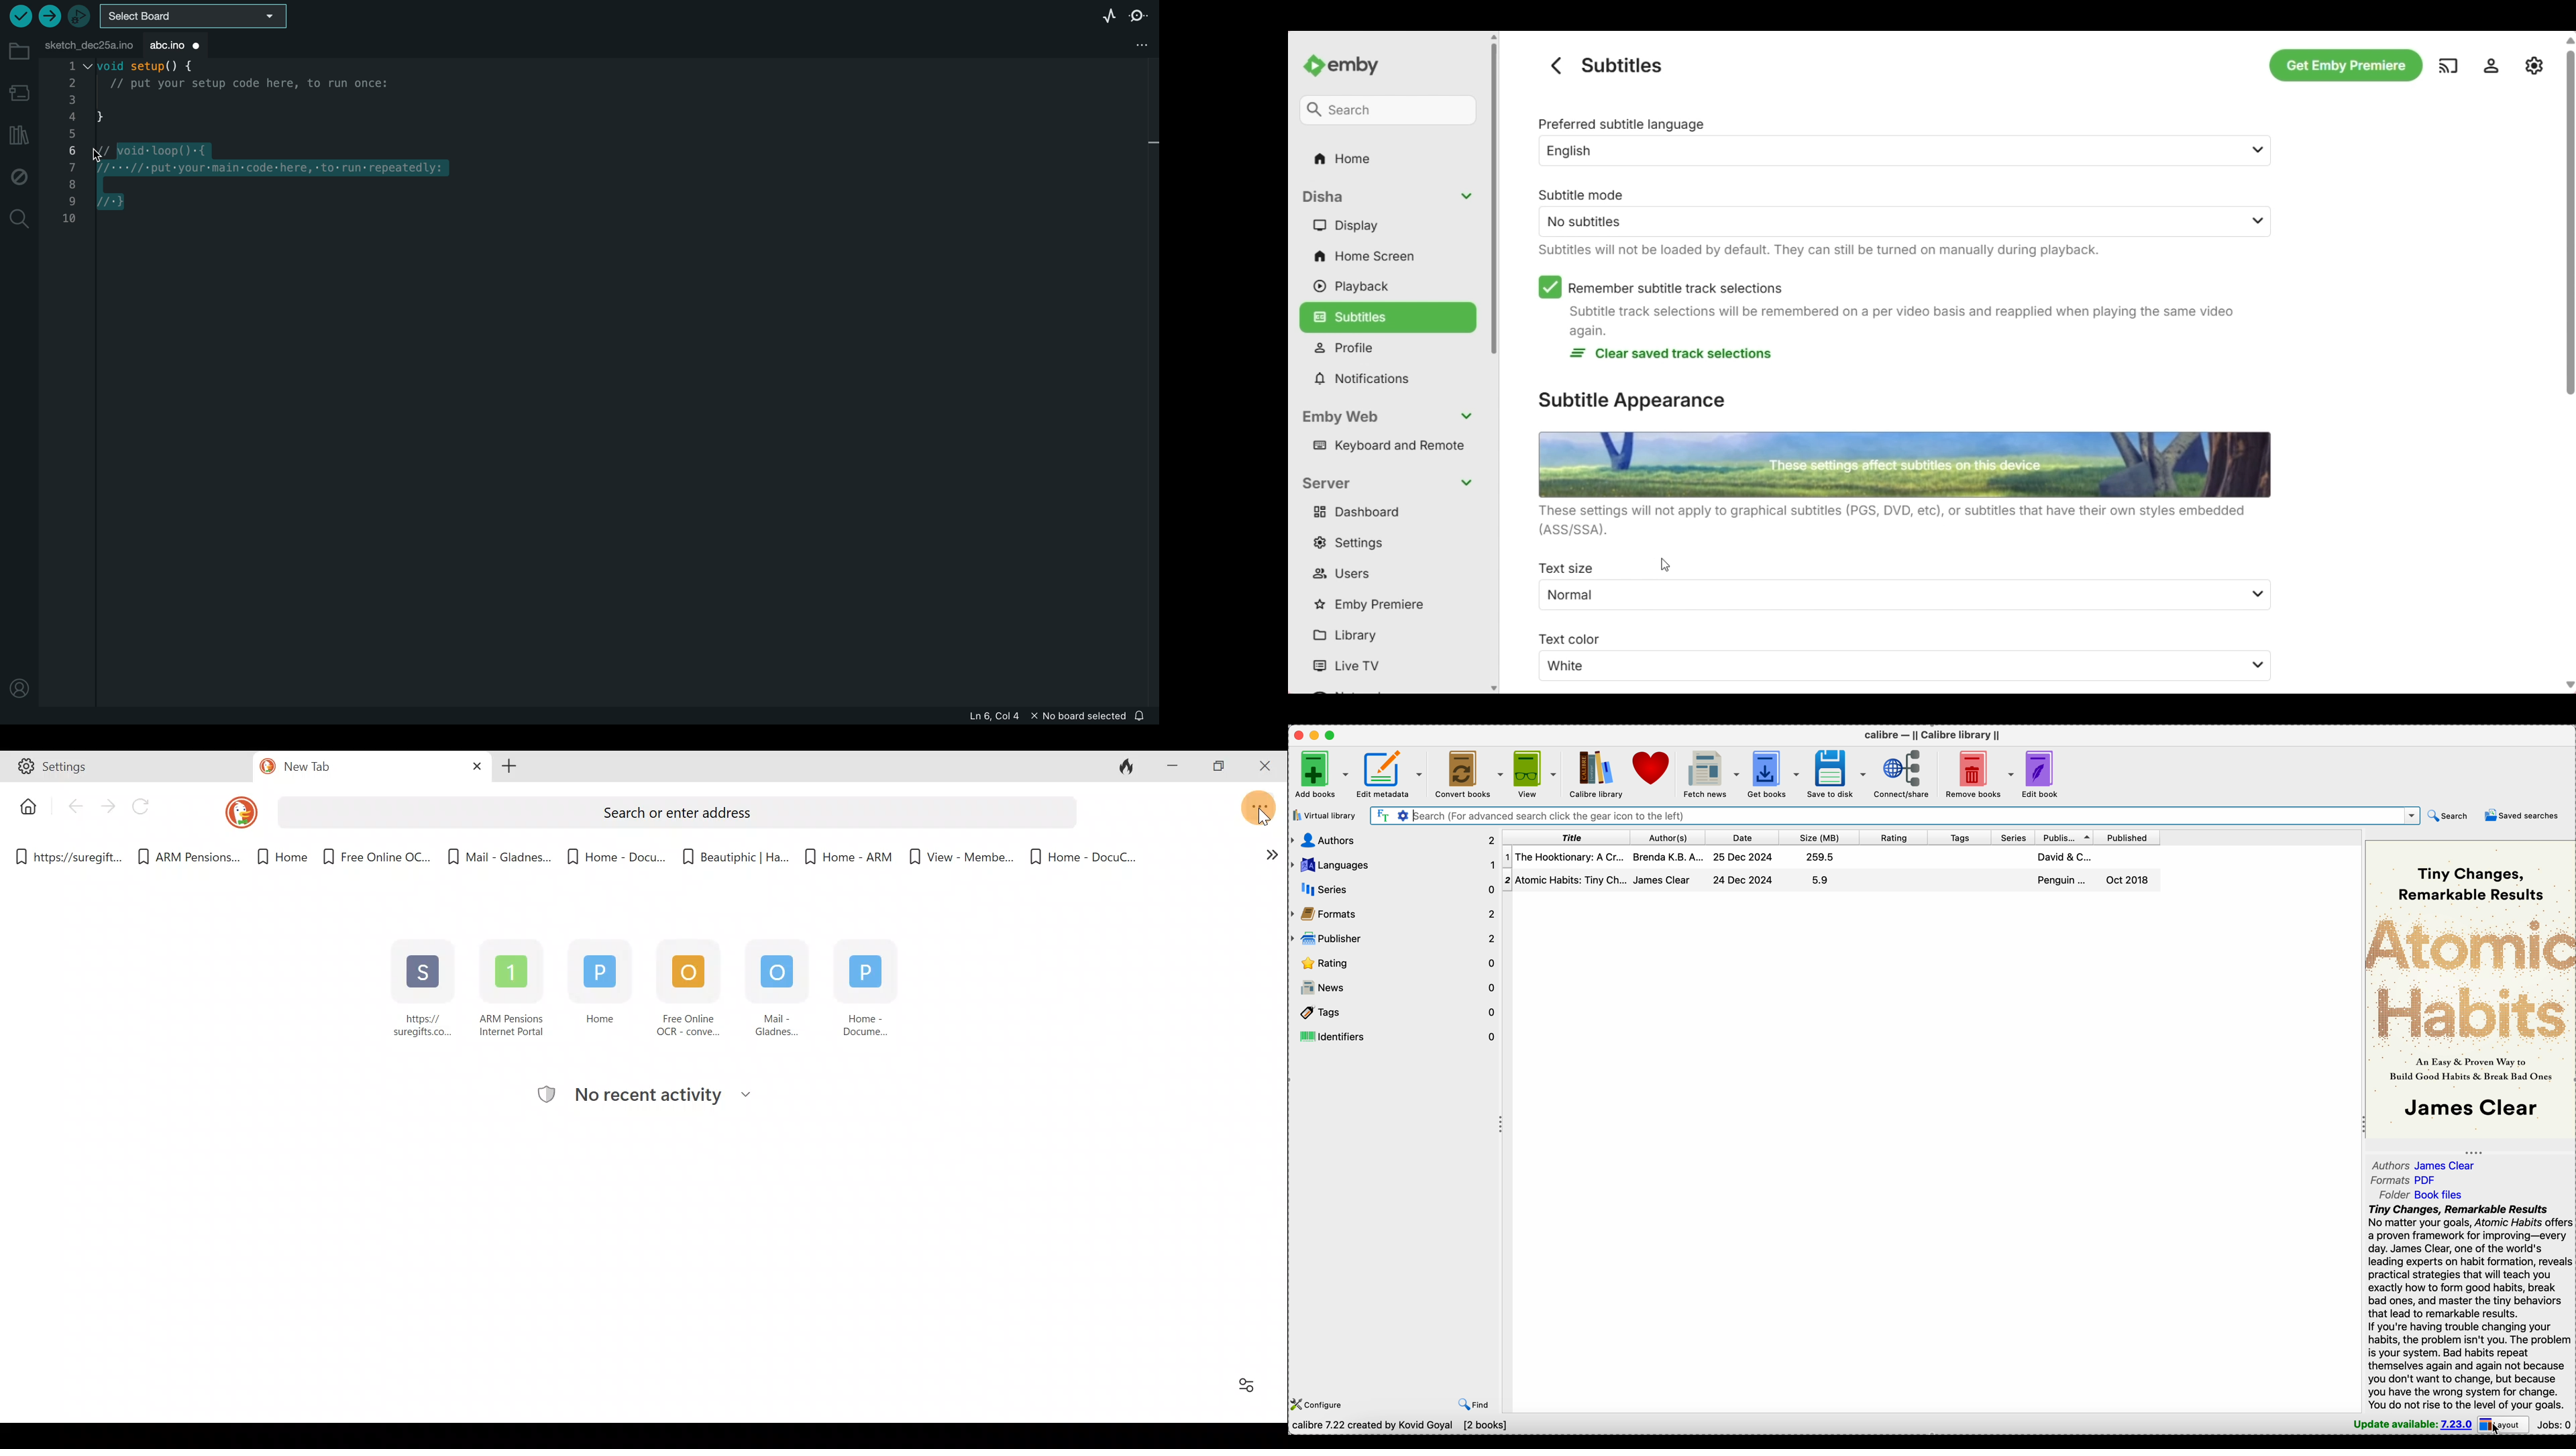 Image resolution: width=2576 pixels, height=1456 pixels. What do you see at coordinates (368, 767) in the screenshot?
I see `new Tab ` at bounding box center [368, 767].